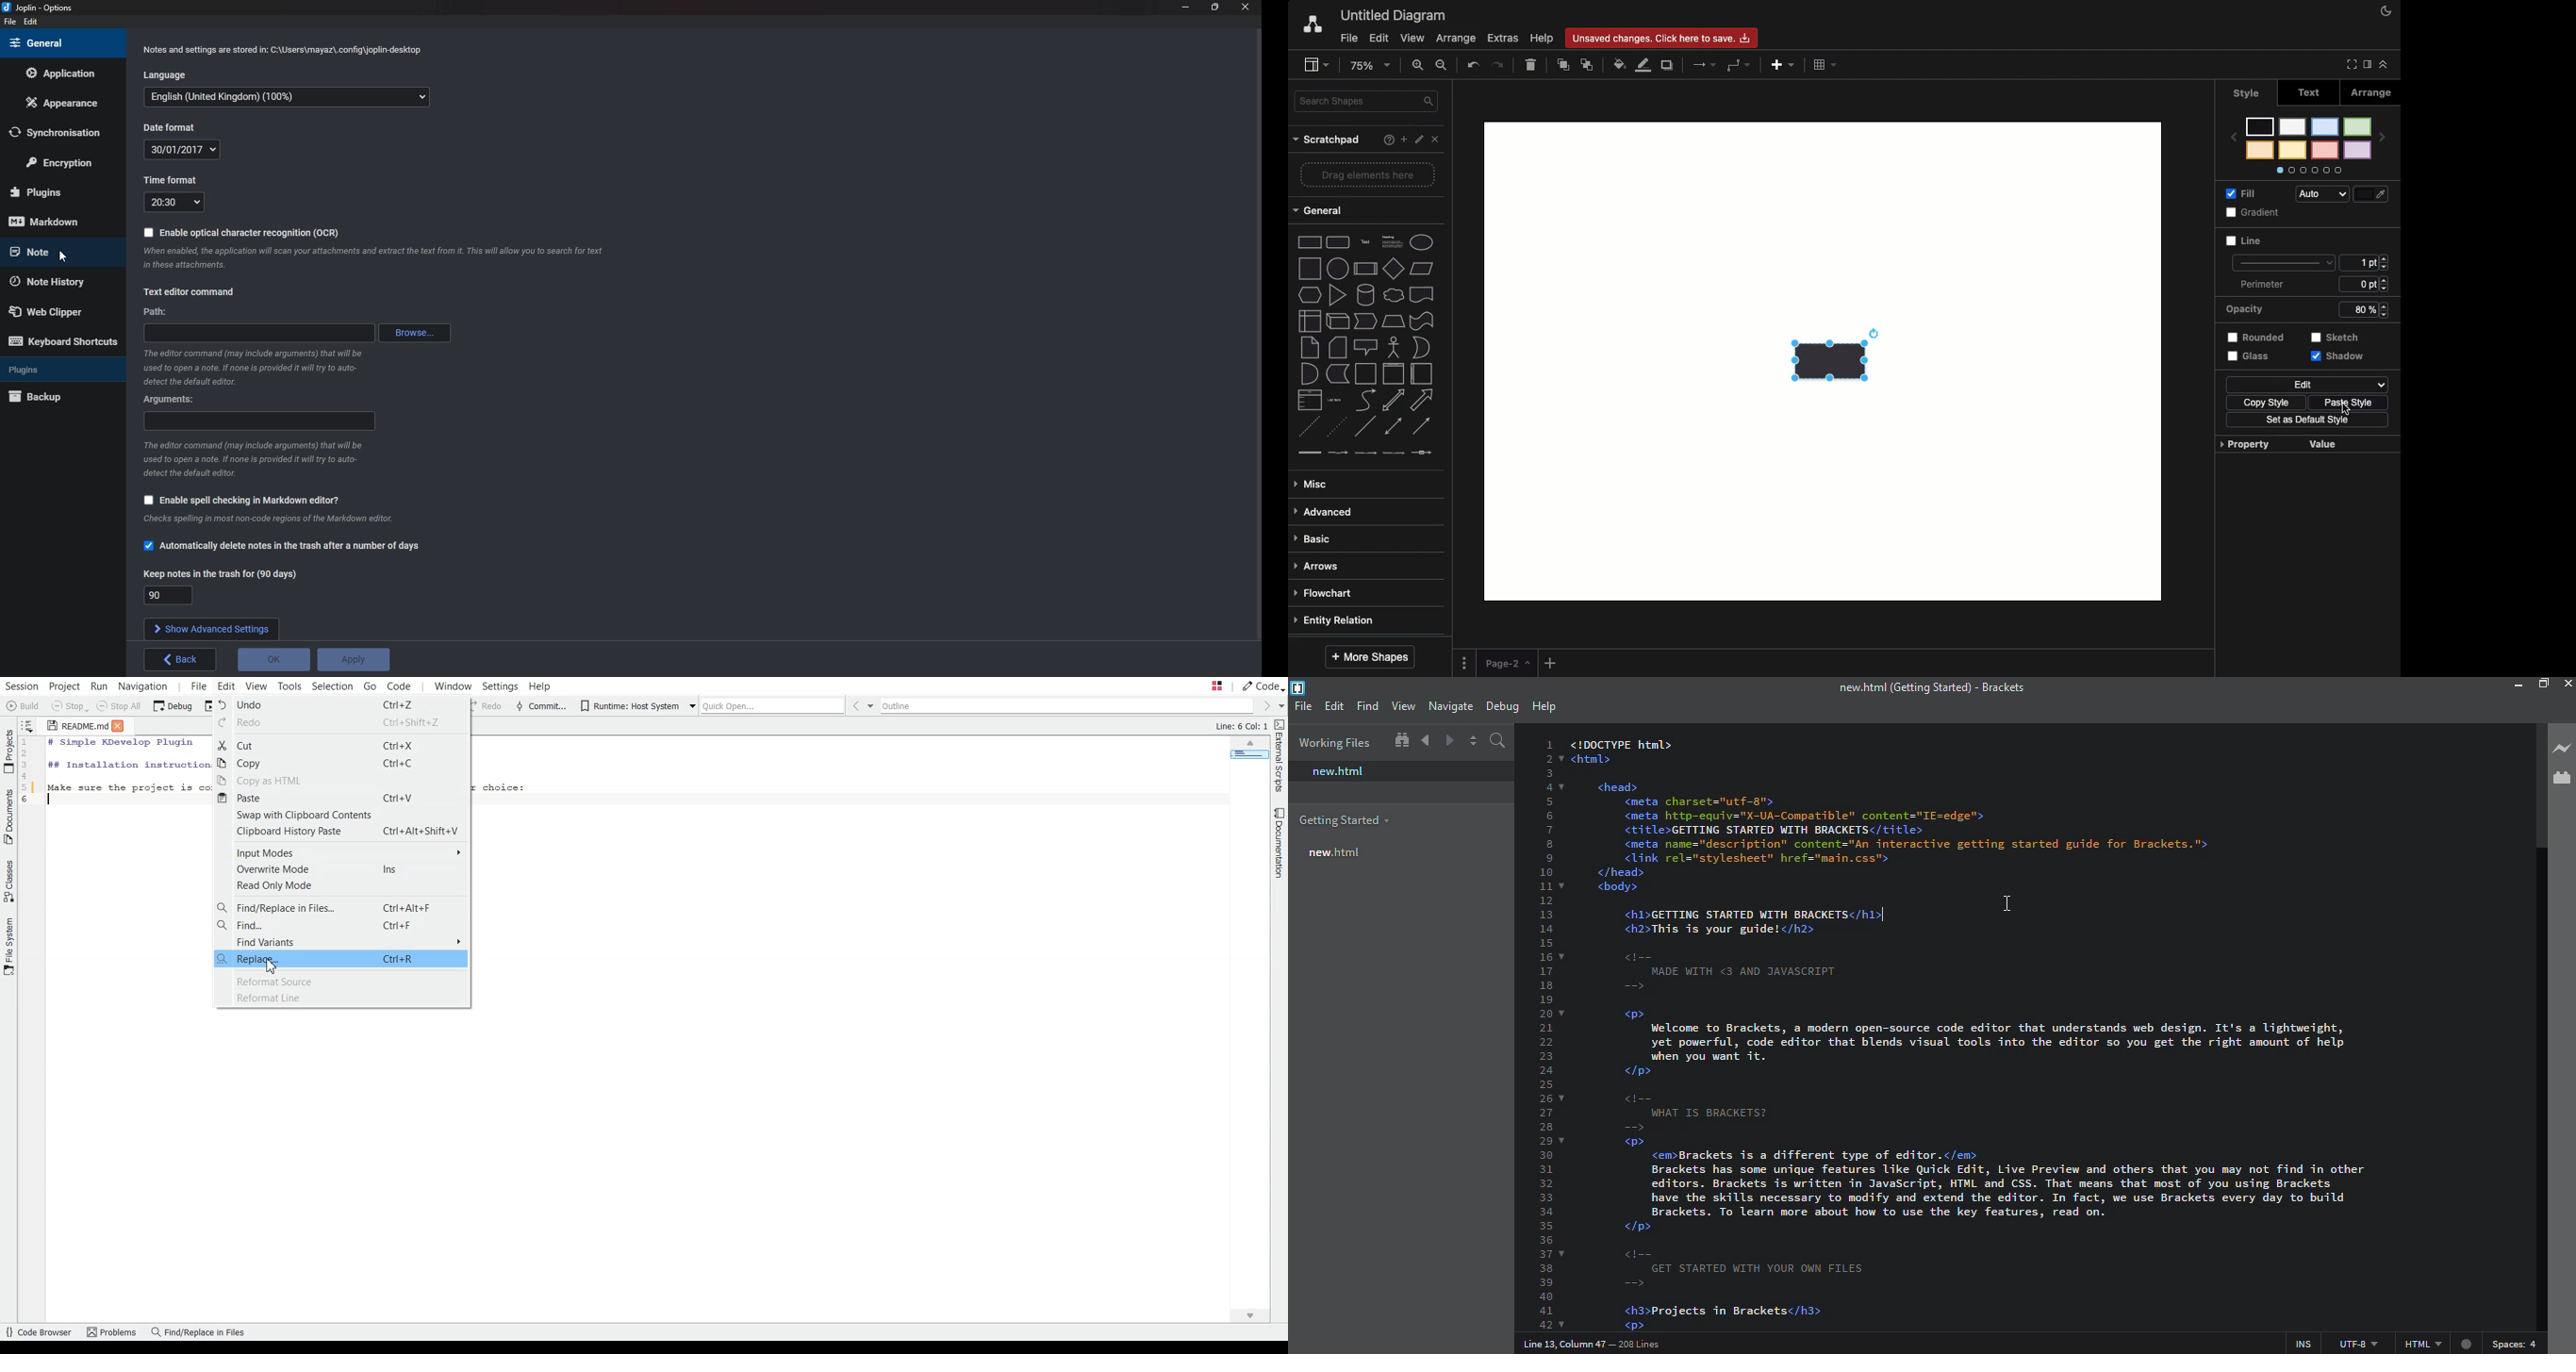 The width and height of the screenshot is (2576, 1372). Describe the element at coordinates (2385, 10) in the screenshot. I see `Night mode` at that location.